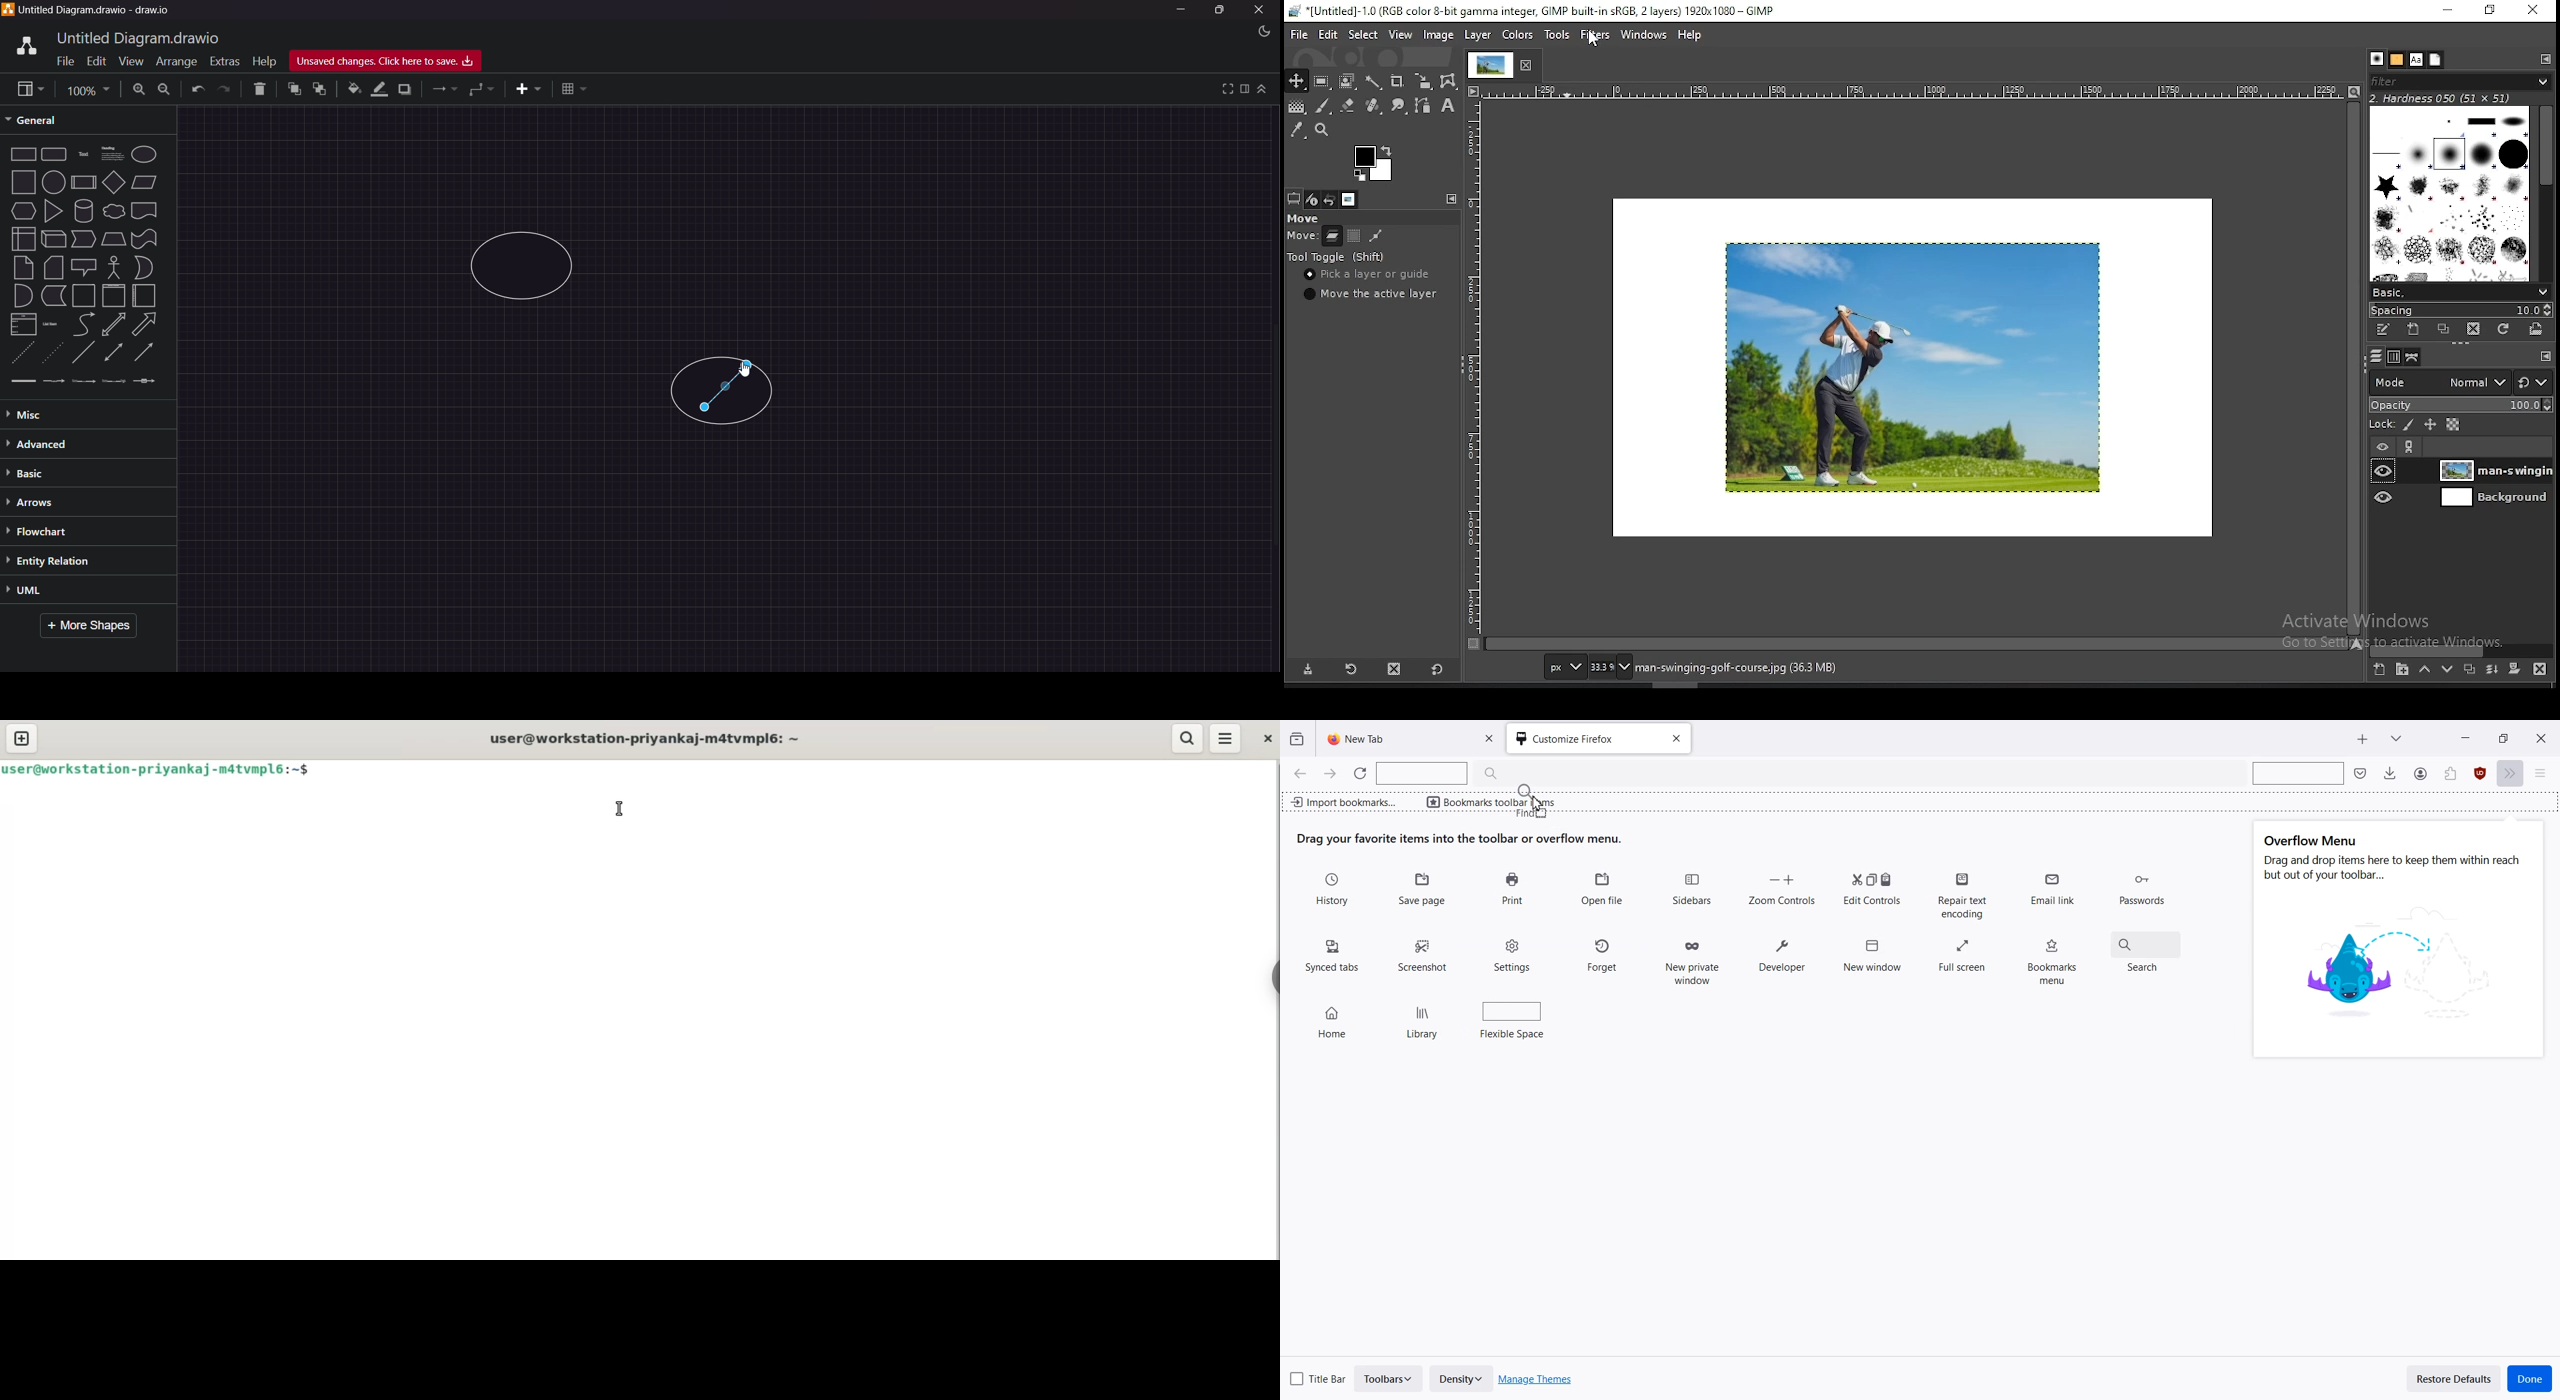 This screenshot has height=1400, width=2576. Describe the element at coordinates (1675, 739) in the screenshot. I see `Close tab` at that location.